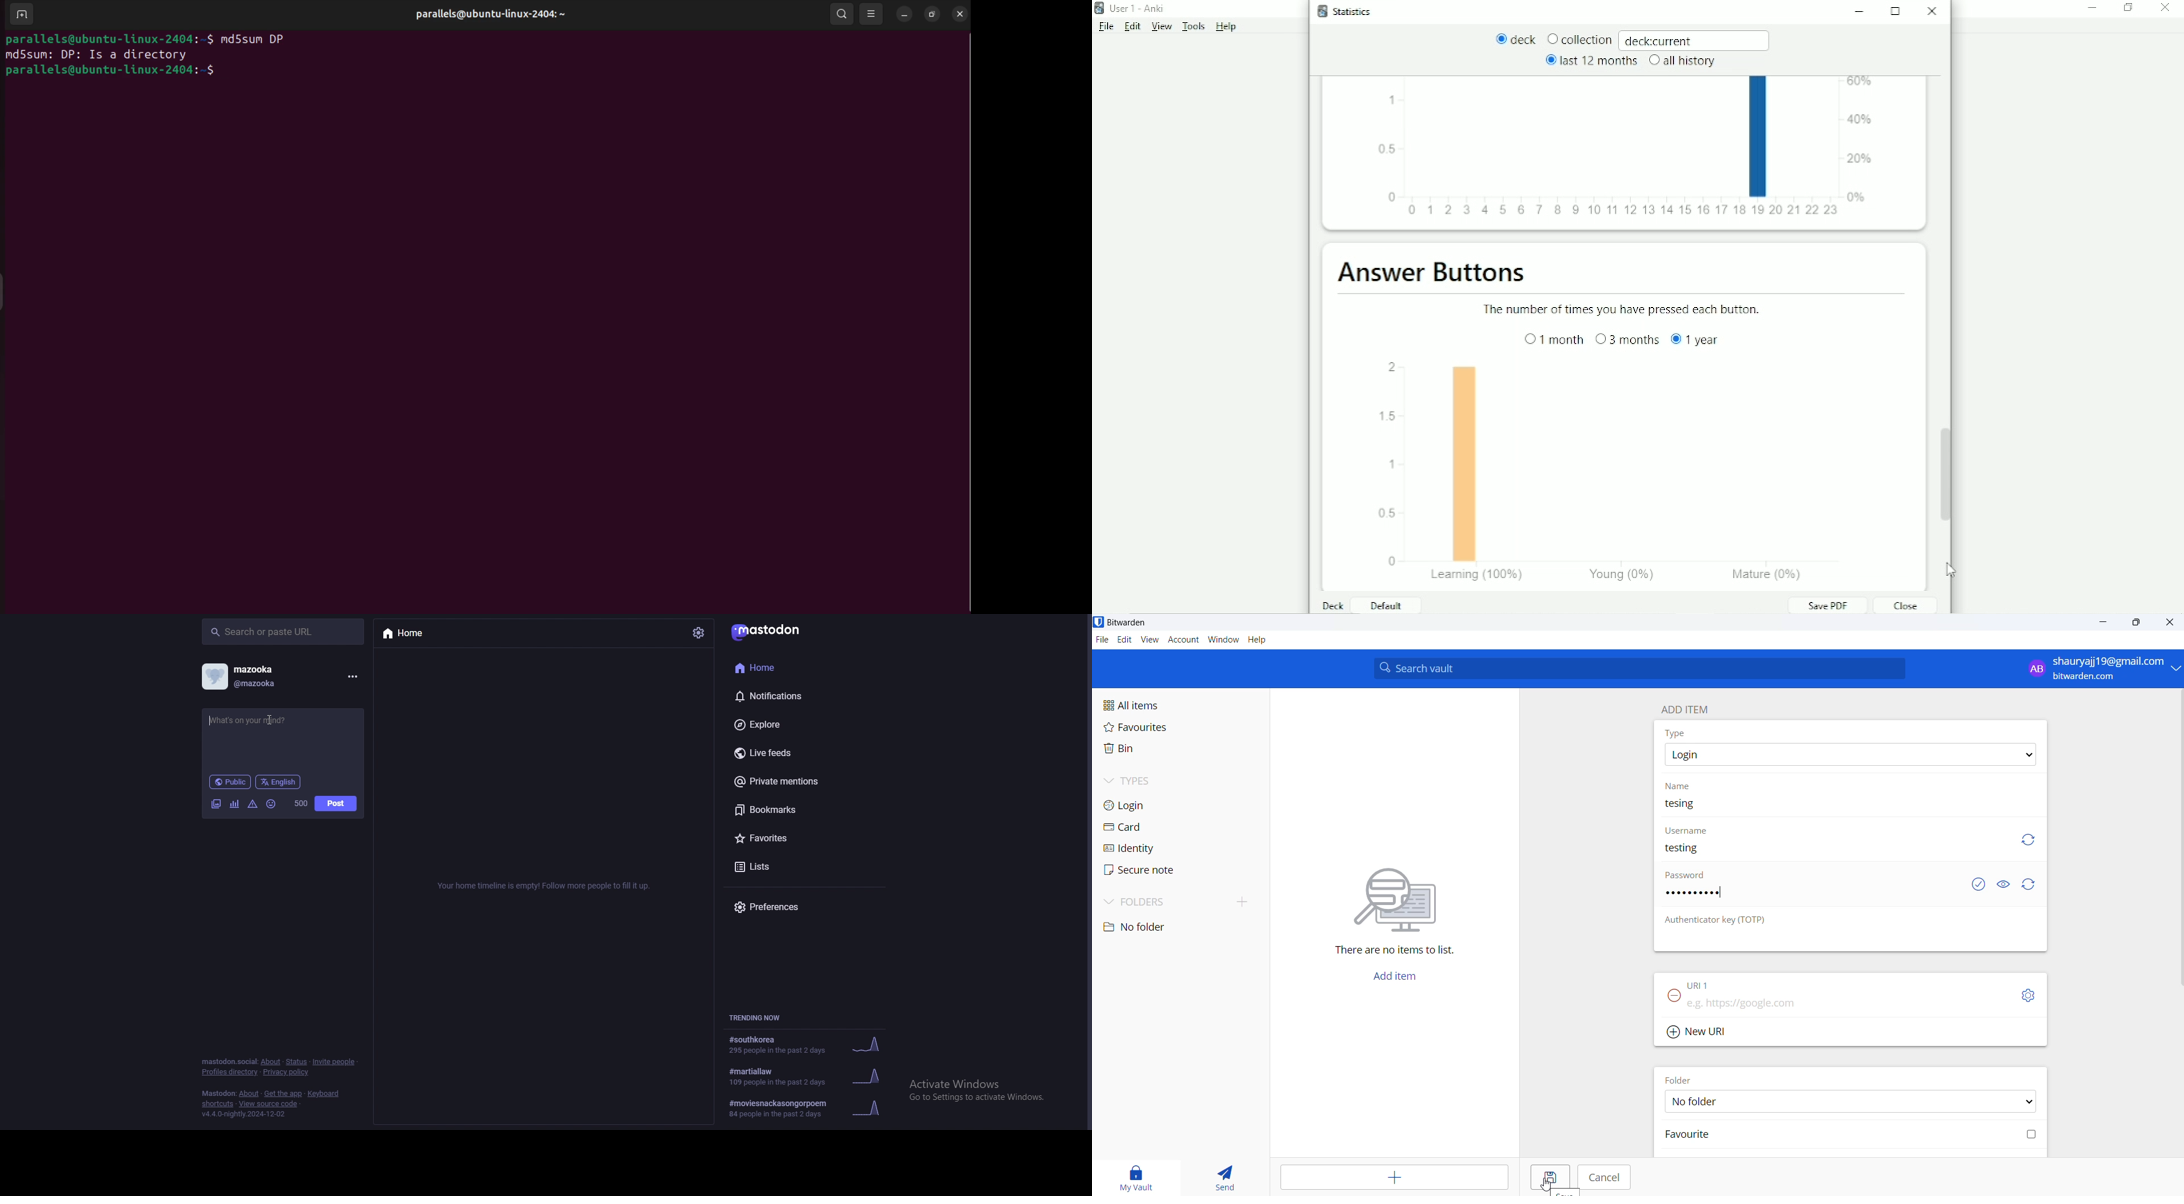  Describe the element at coordinates (795, 781) in the screenshot. I see `private mentions` at that location.